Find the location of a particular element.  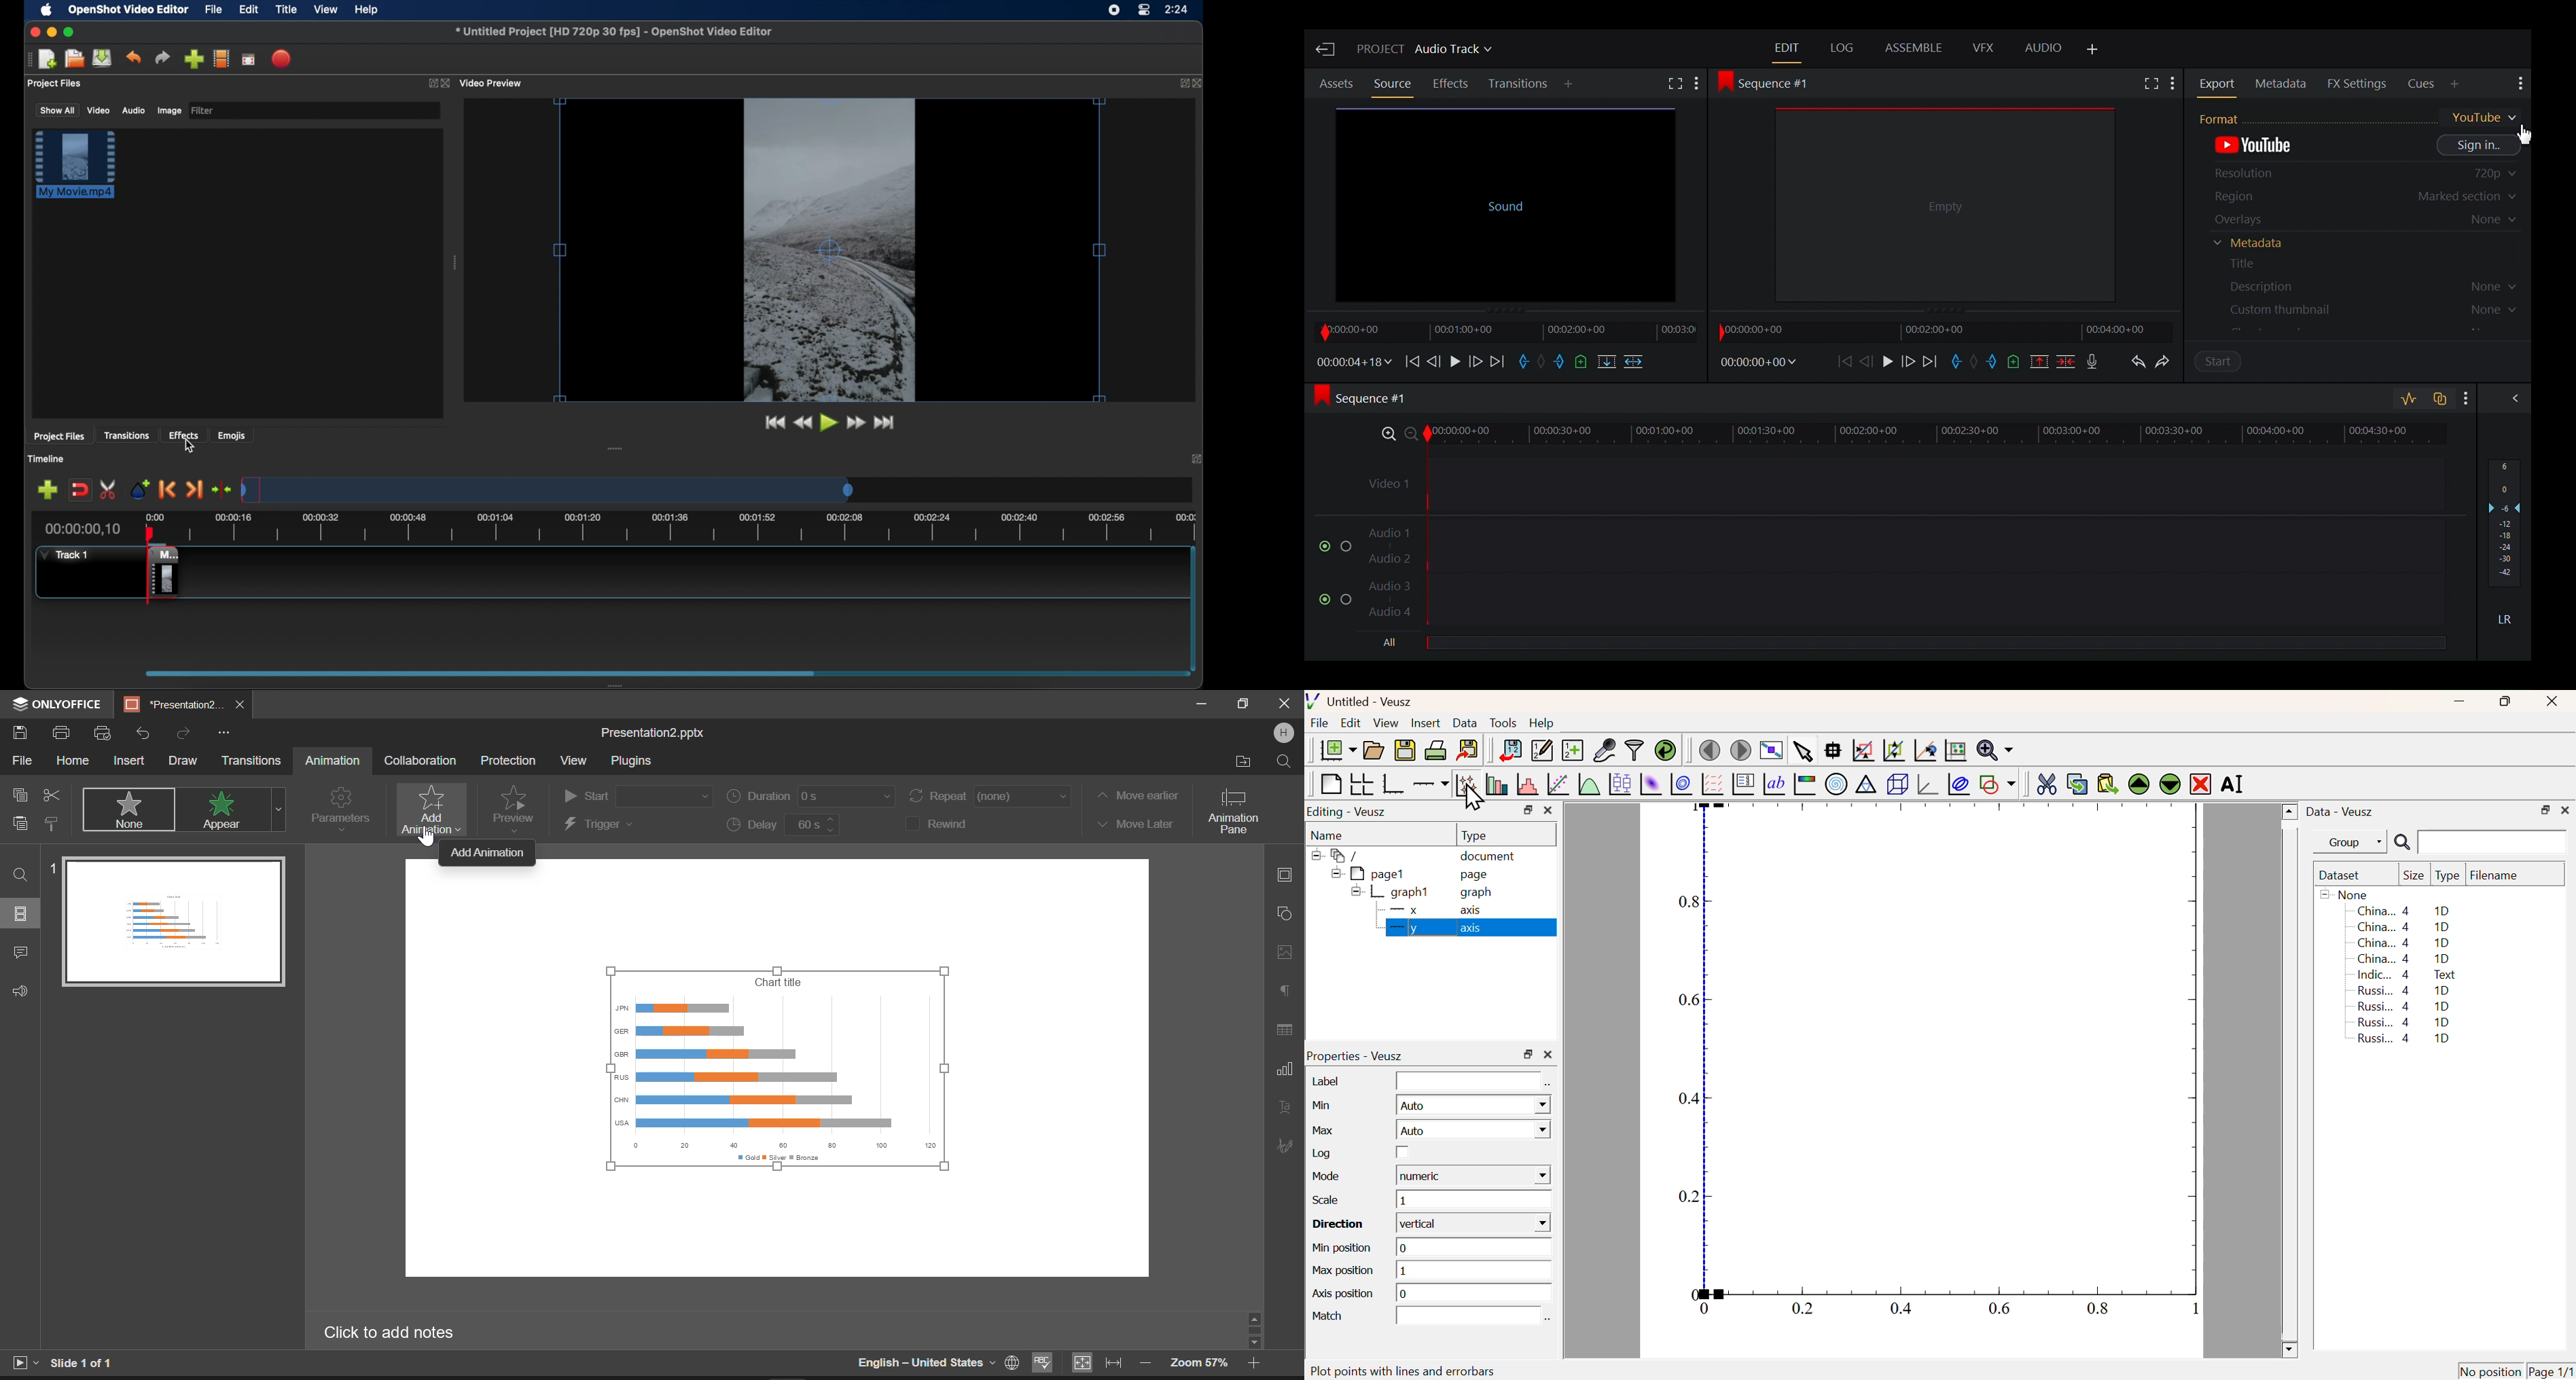

*Presentation2.pptx is located at coordinates (173, 705).